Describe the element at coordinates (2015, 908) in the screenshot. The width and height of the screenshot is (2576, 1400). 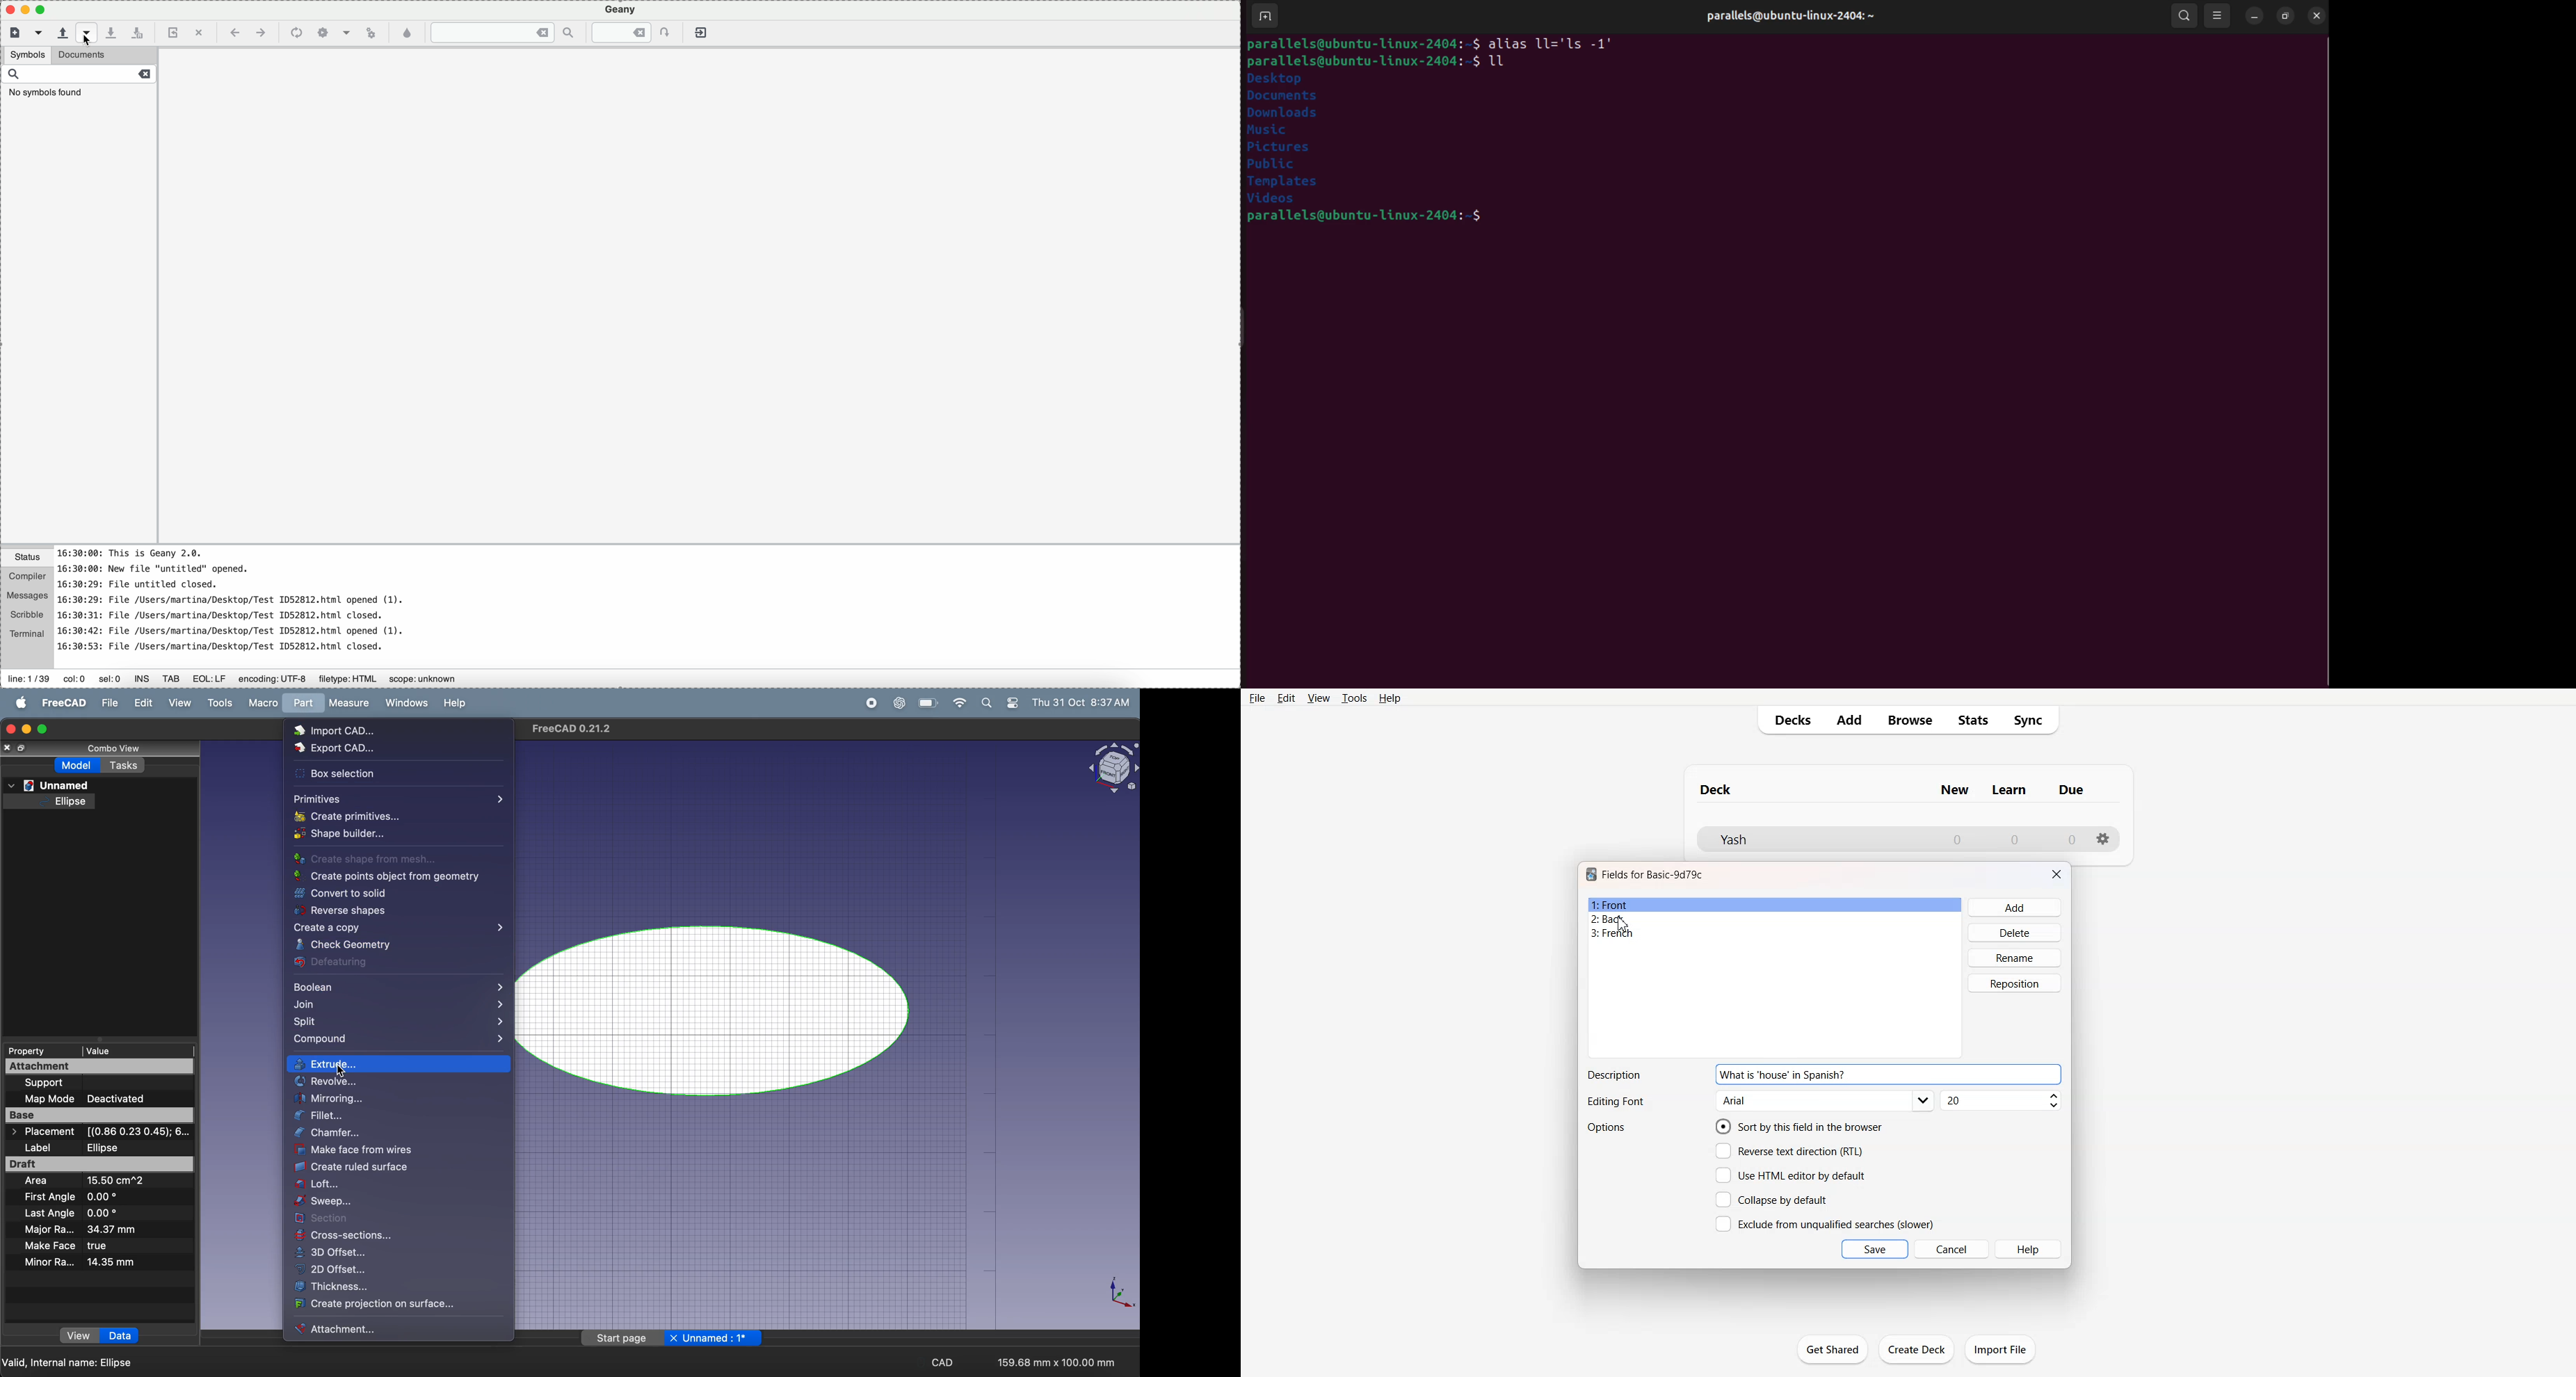
I see `Add` at that location.